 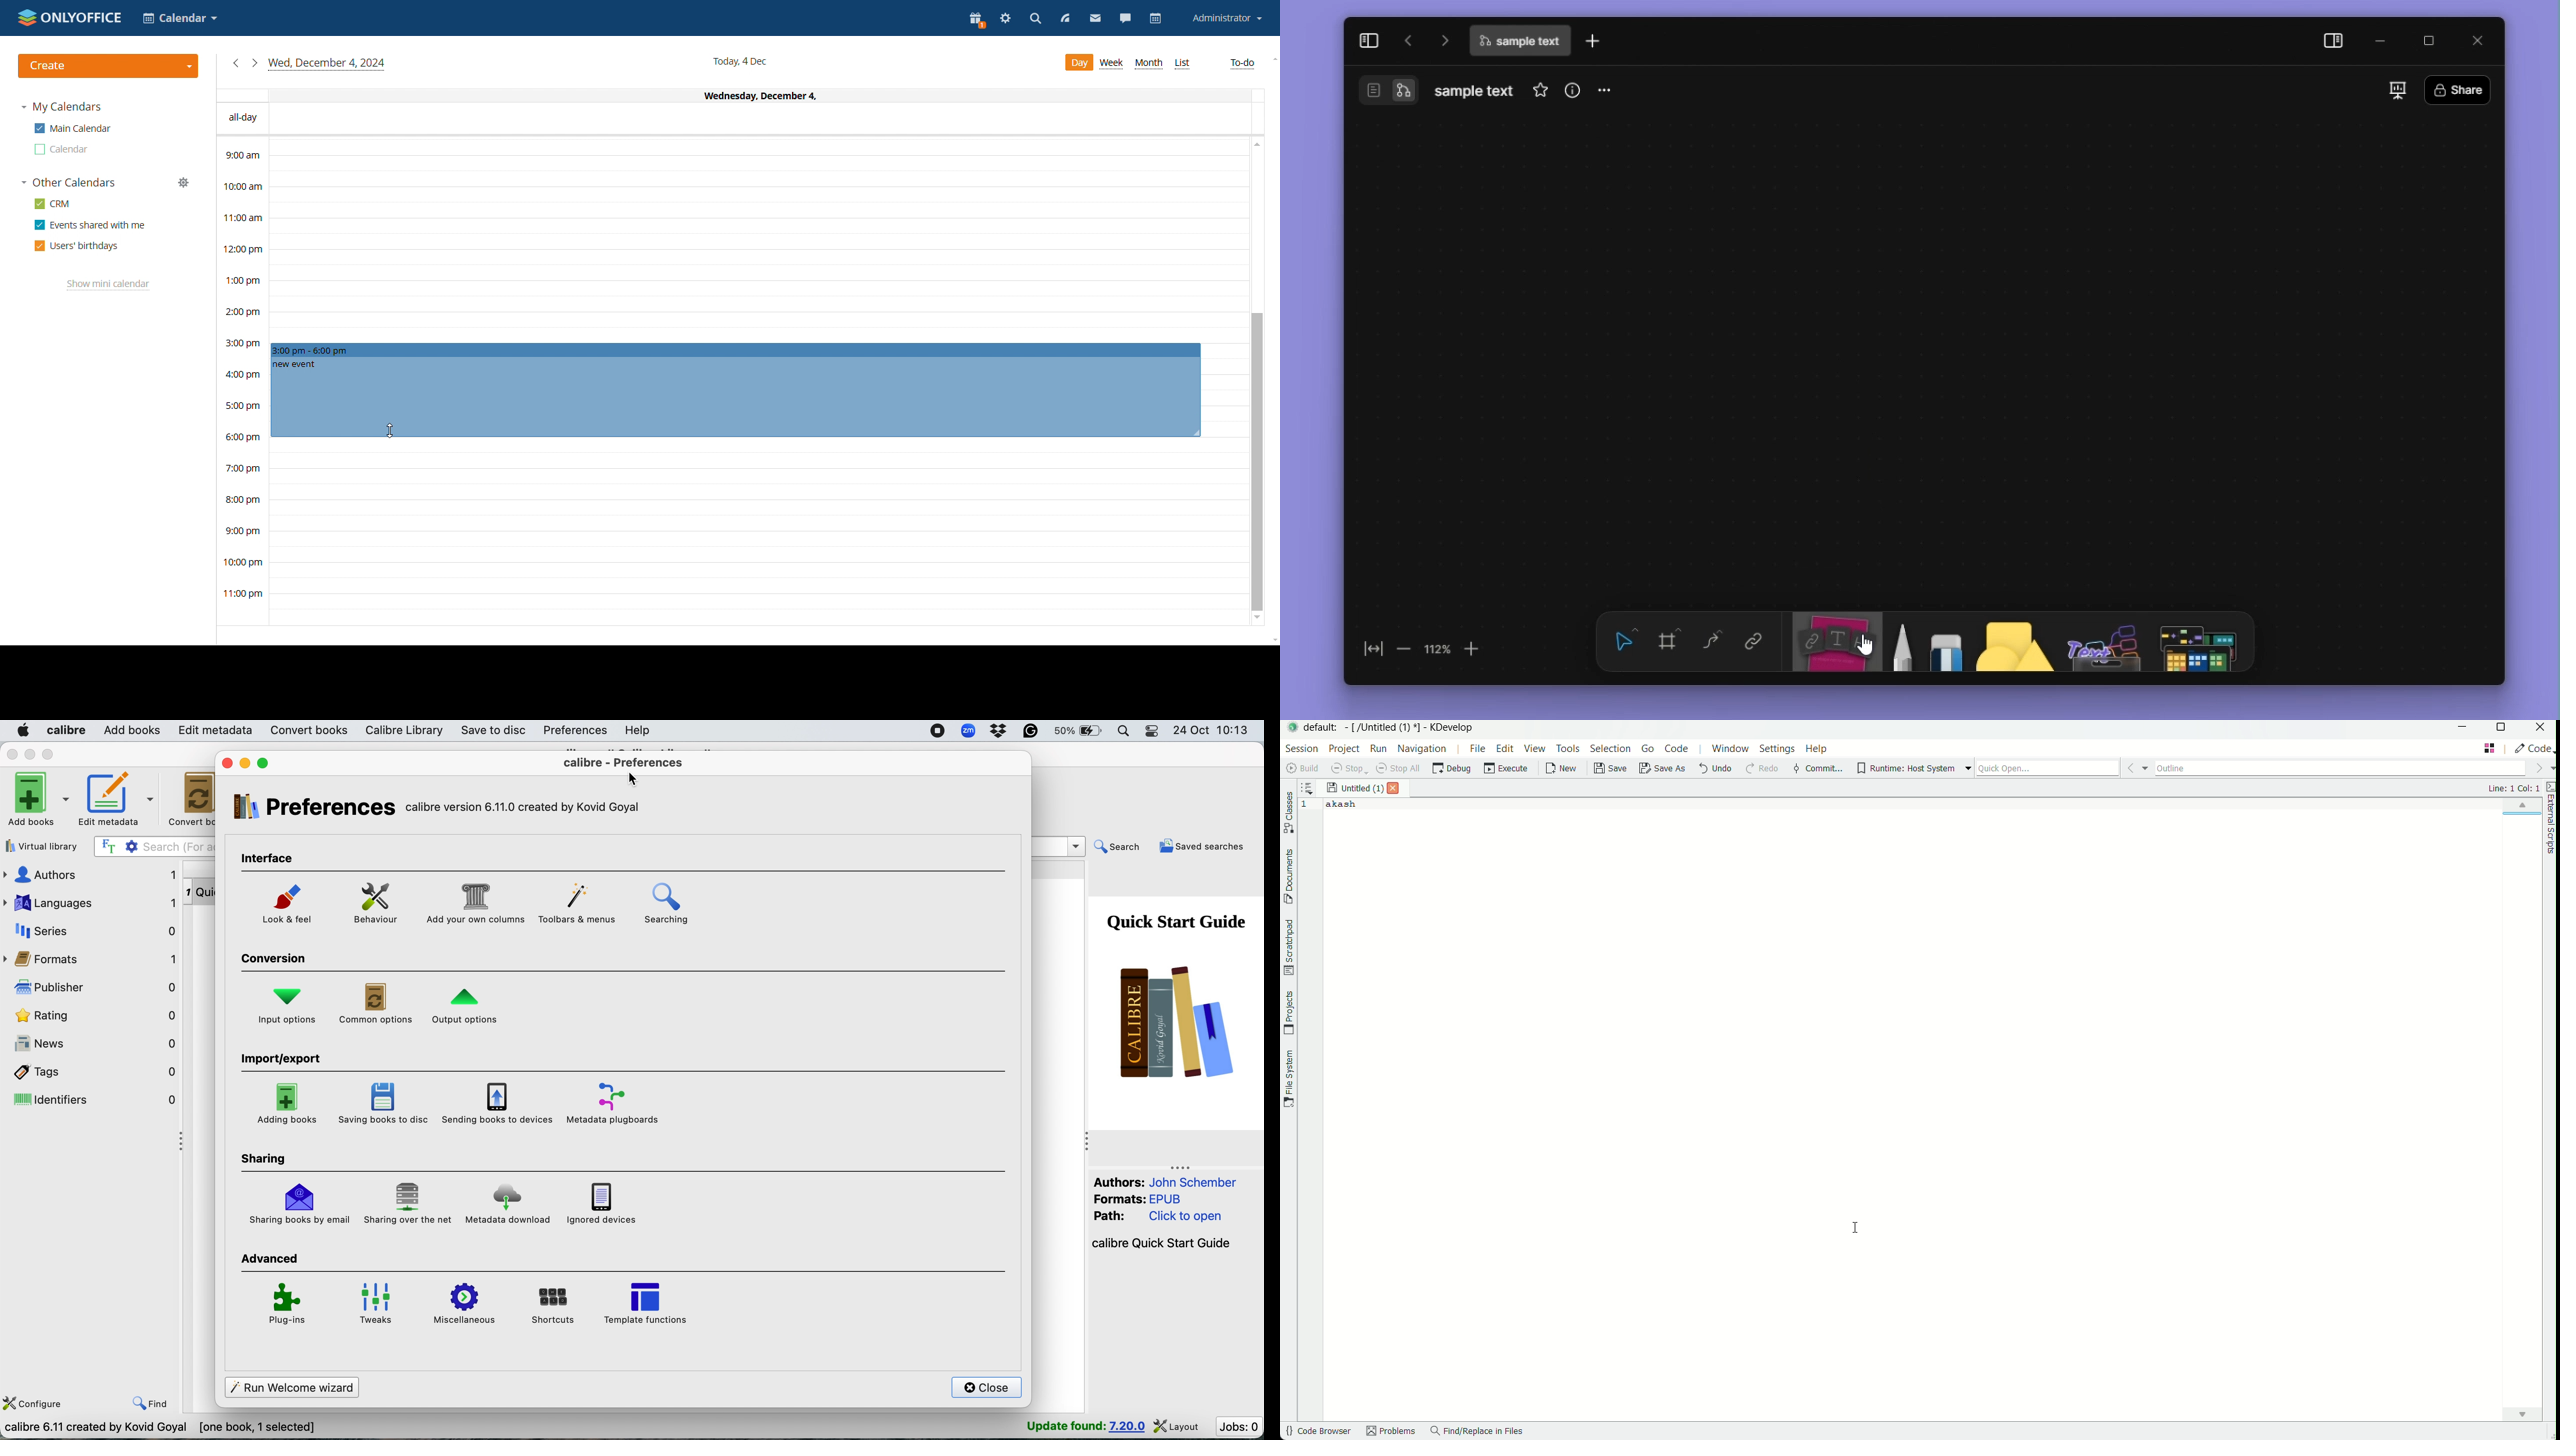 What do you see at coordinates (1602, 92) in the screenshot?
I see `more` at bounding box center [1602, 92].